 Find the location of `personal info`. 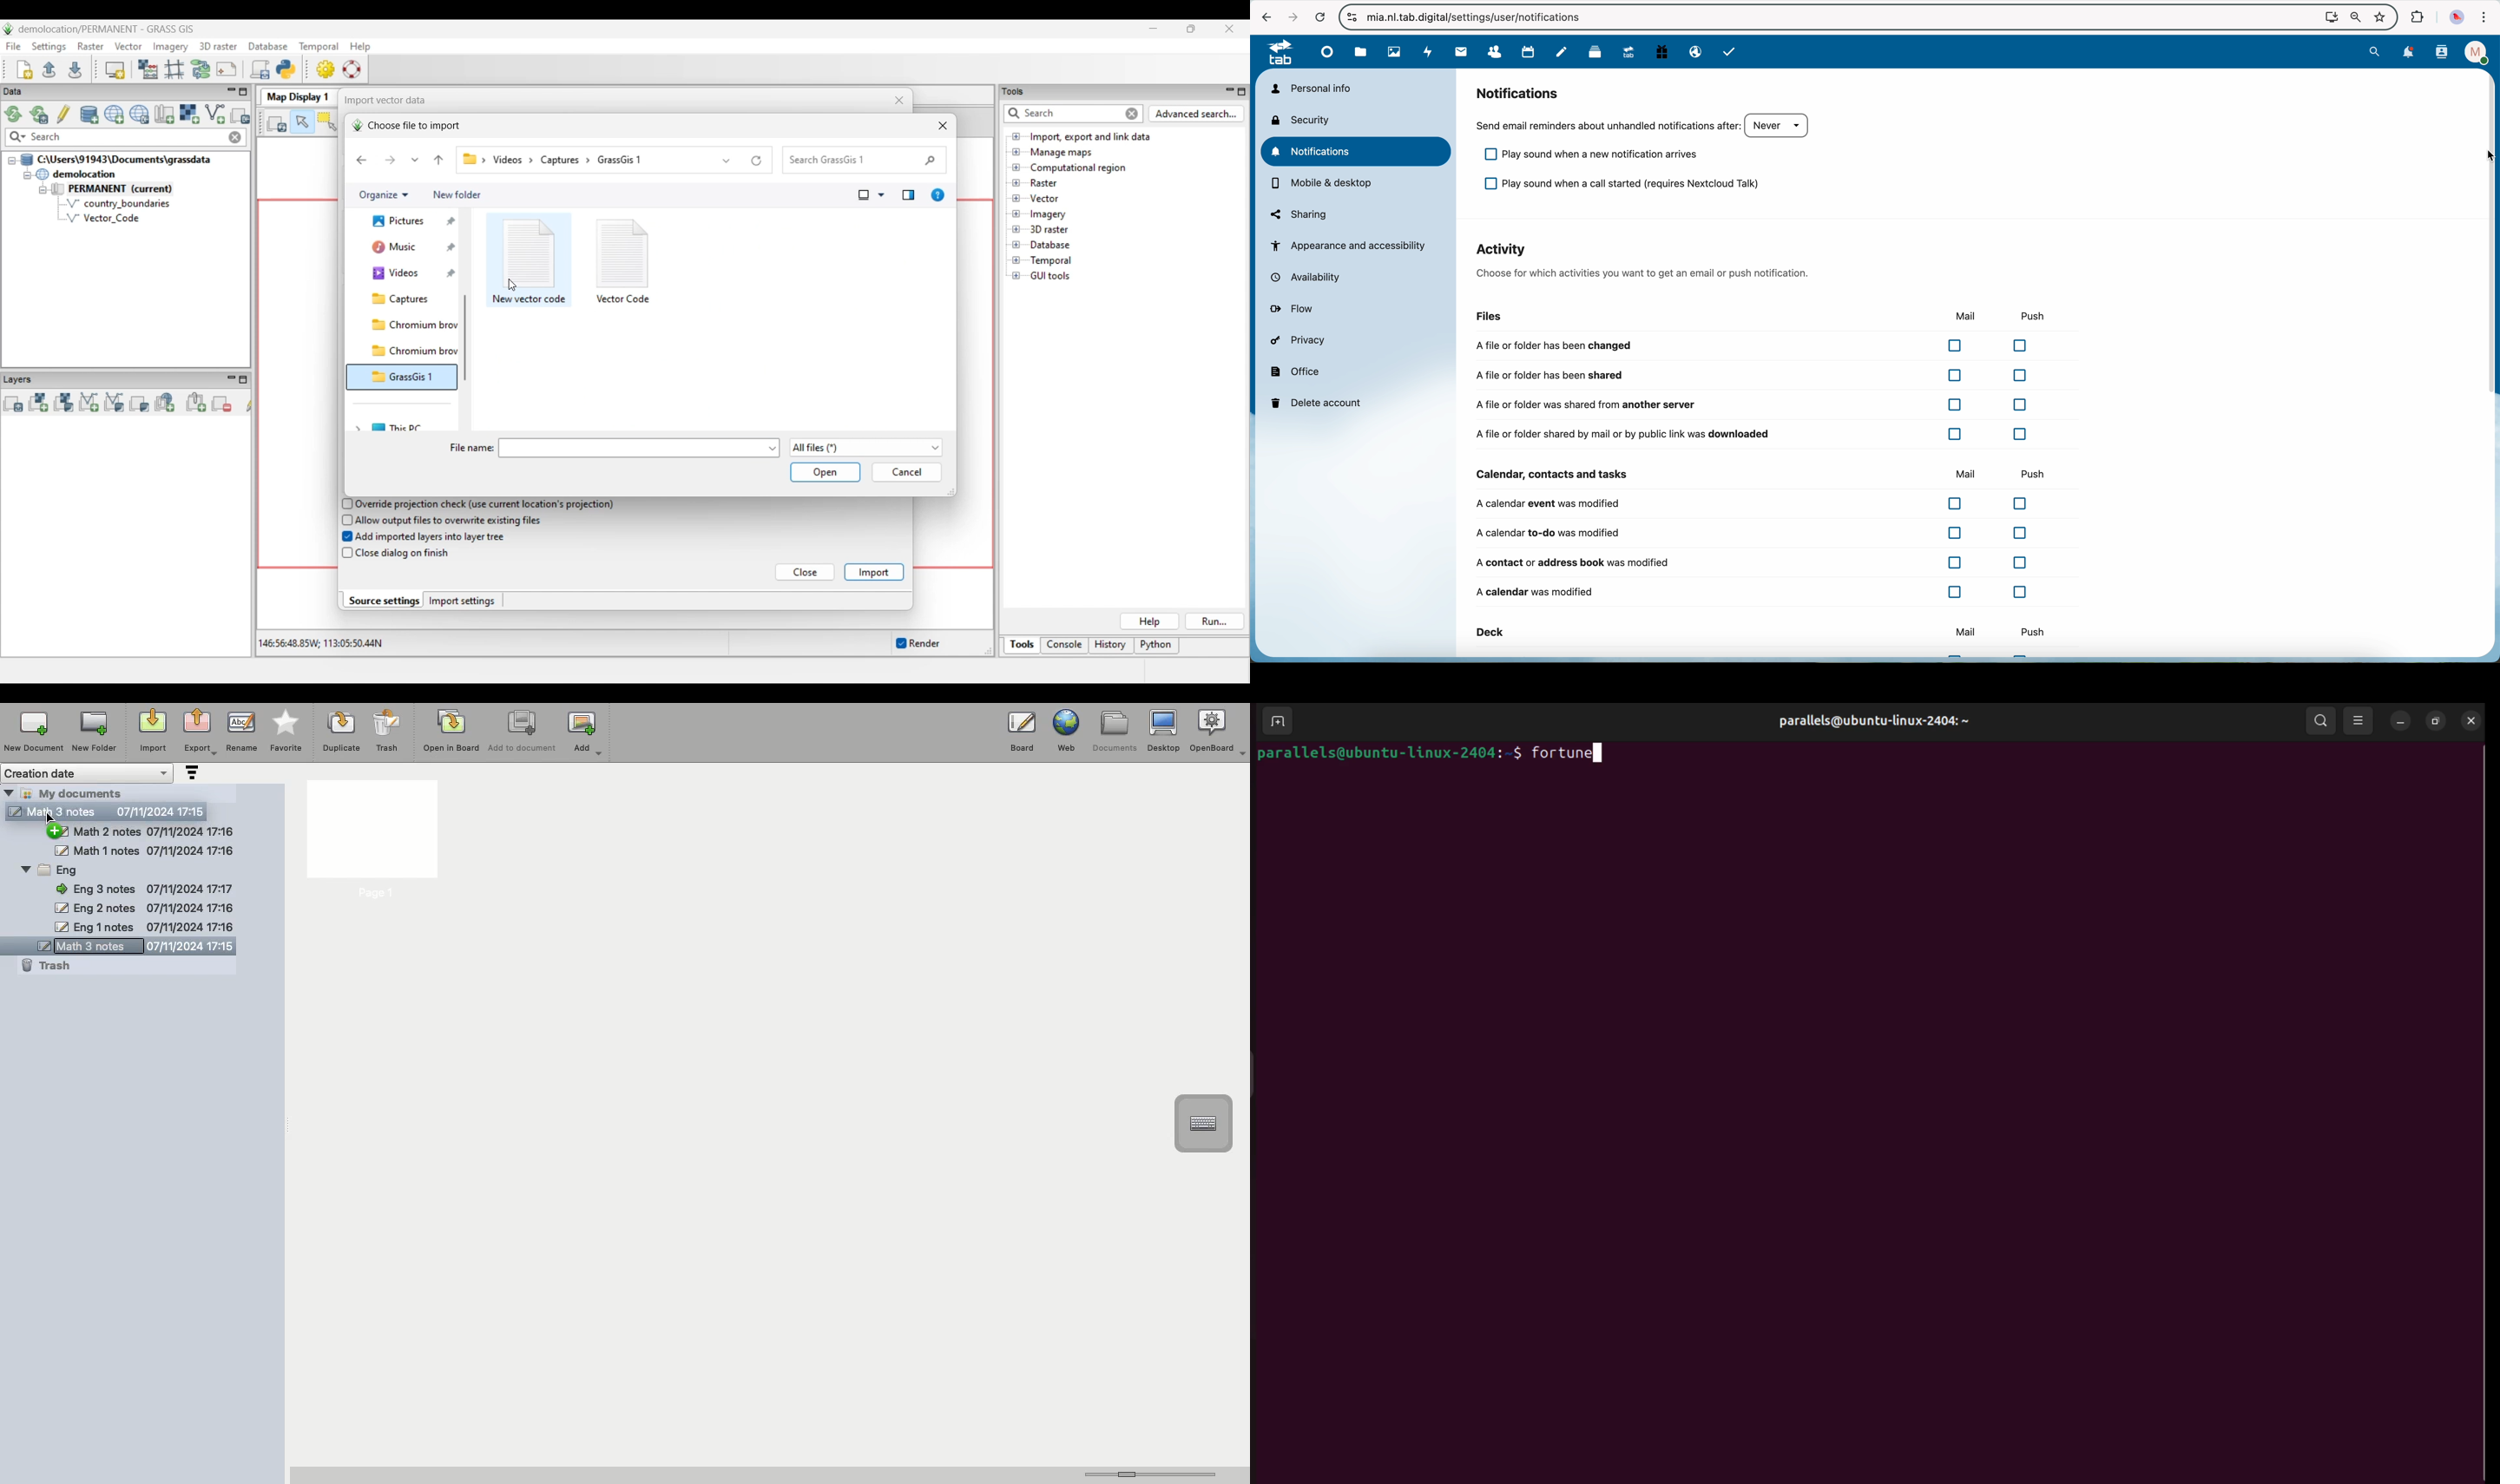

personal info is located at coordinates (1310, 88).